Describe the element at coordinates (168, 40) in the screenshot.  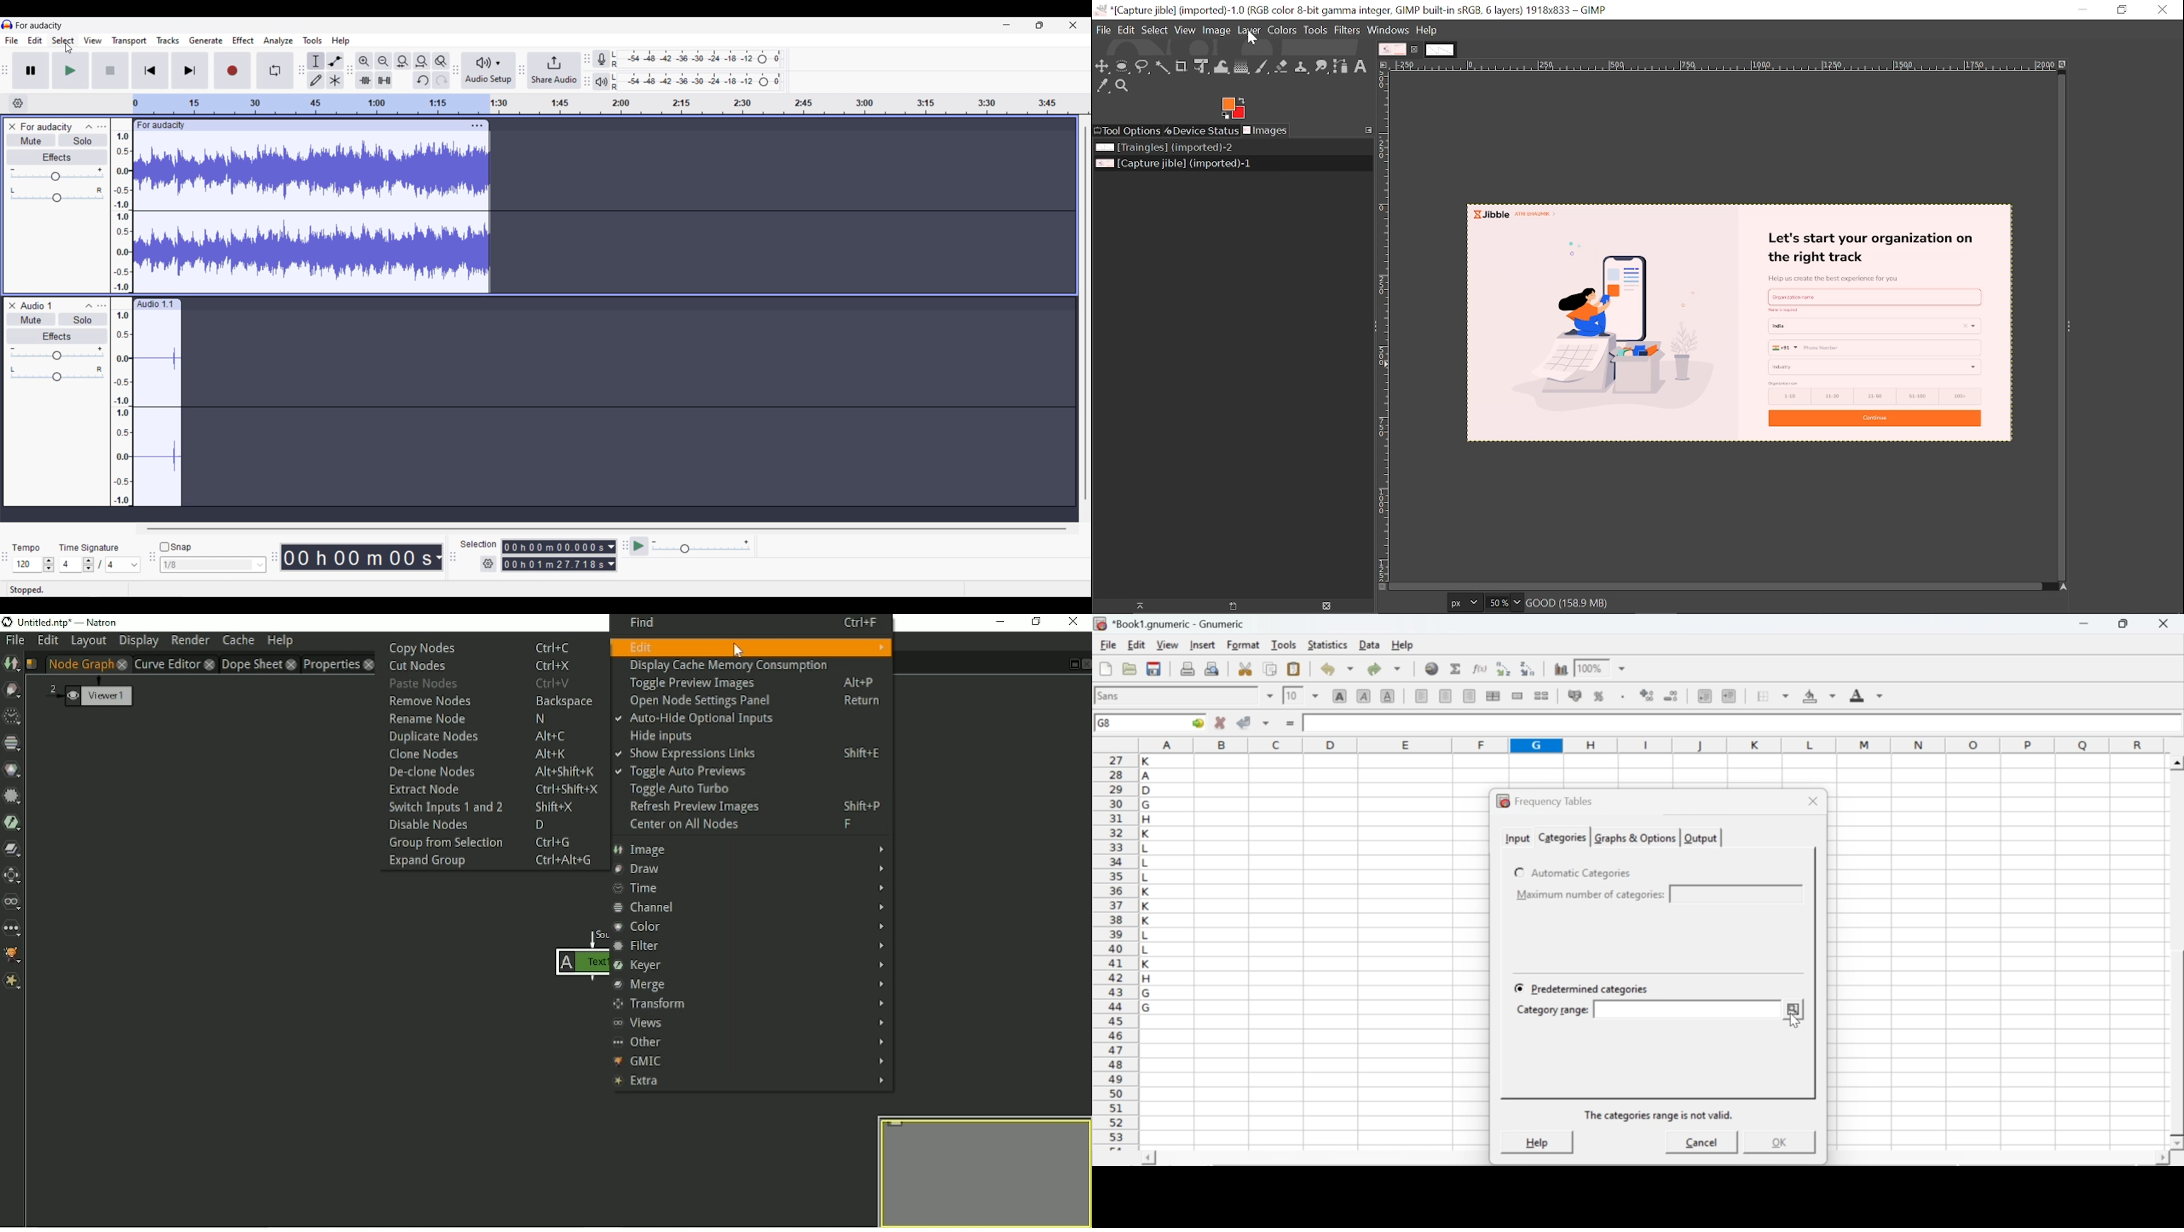
I see `Tracks` at that location.